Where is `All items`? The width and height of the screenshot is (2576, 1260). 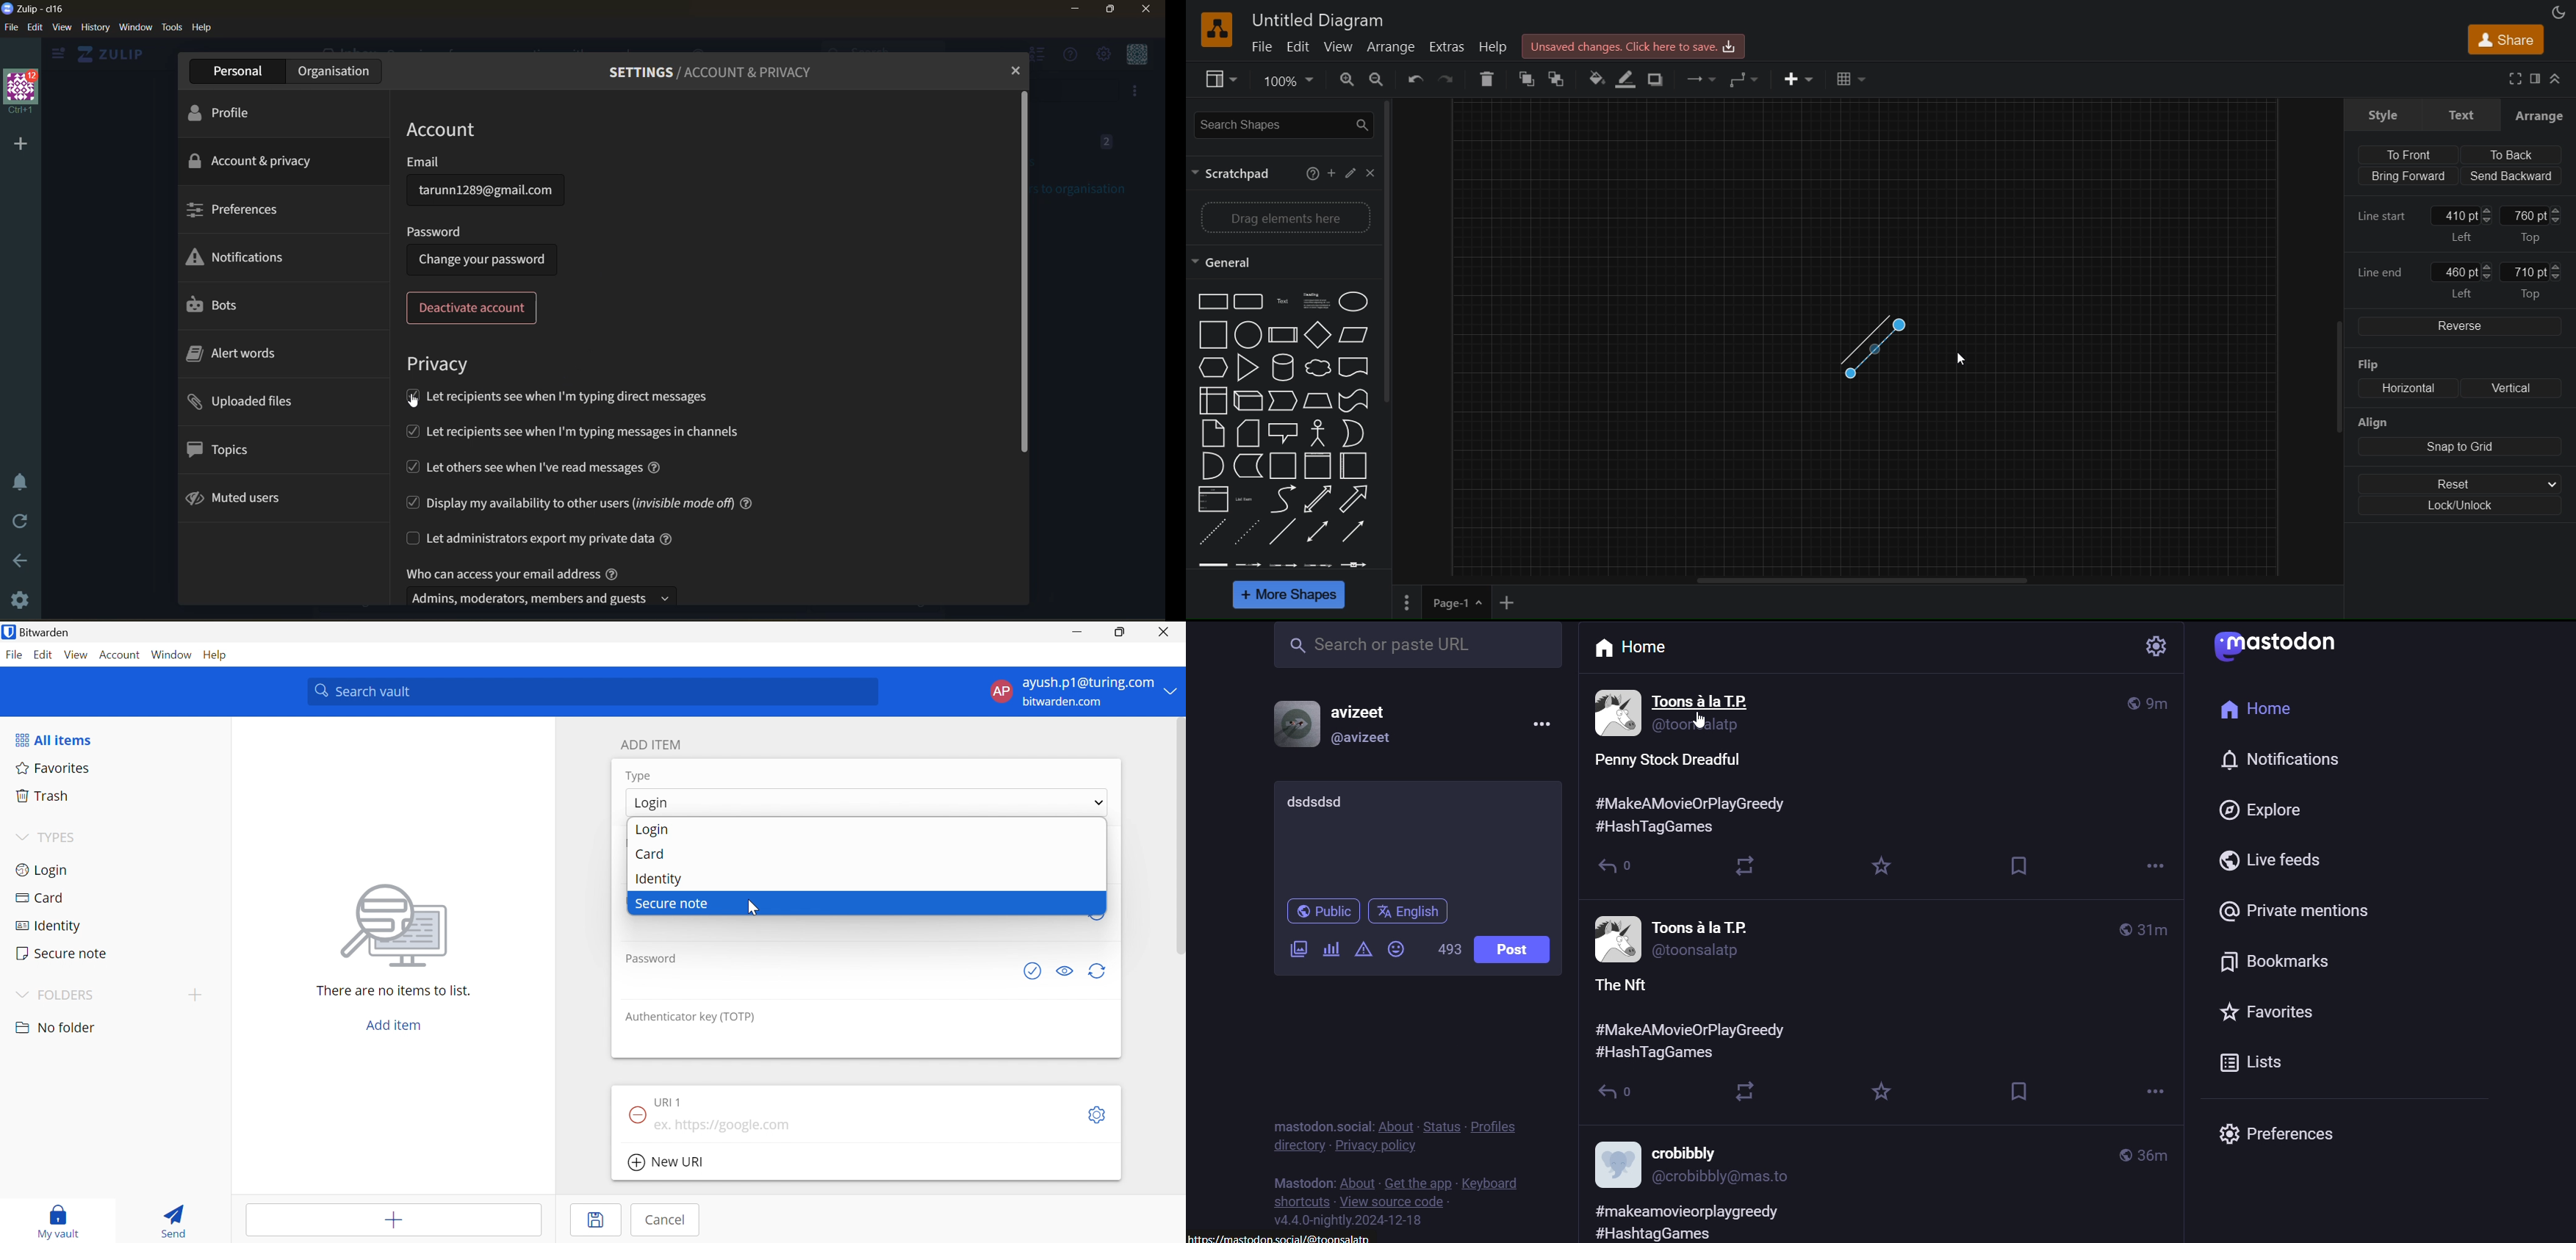
All items is located at coordinates (53, 738).